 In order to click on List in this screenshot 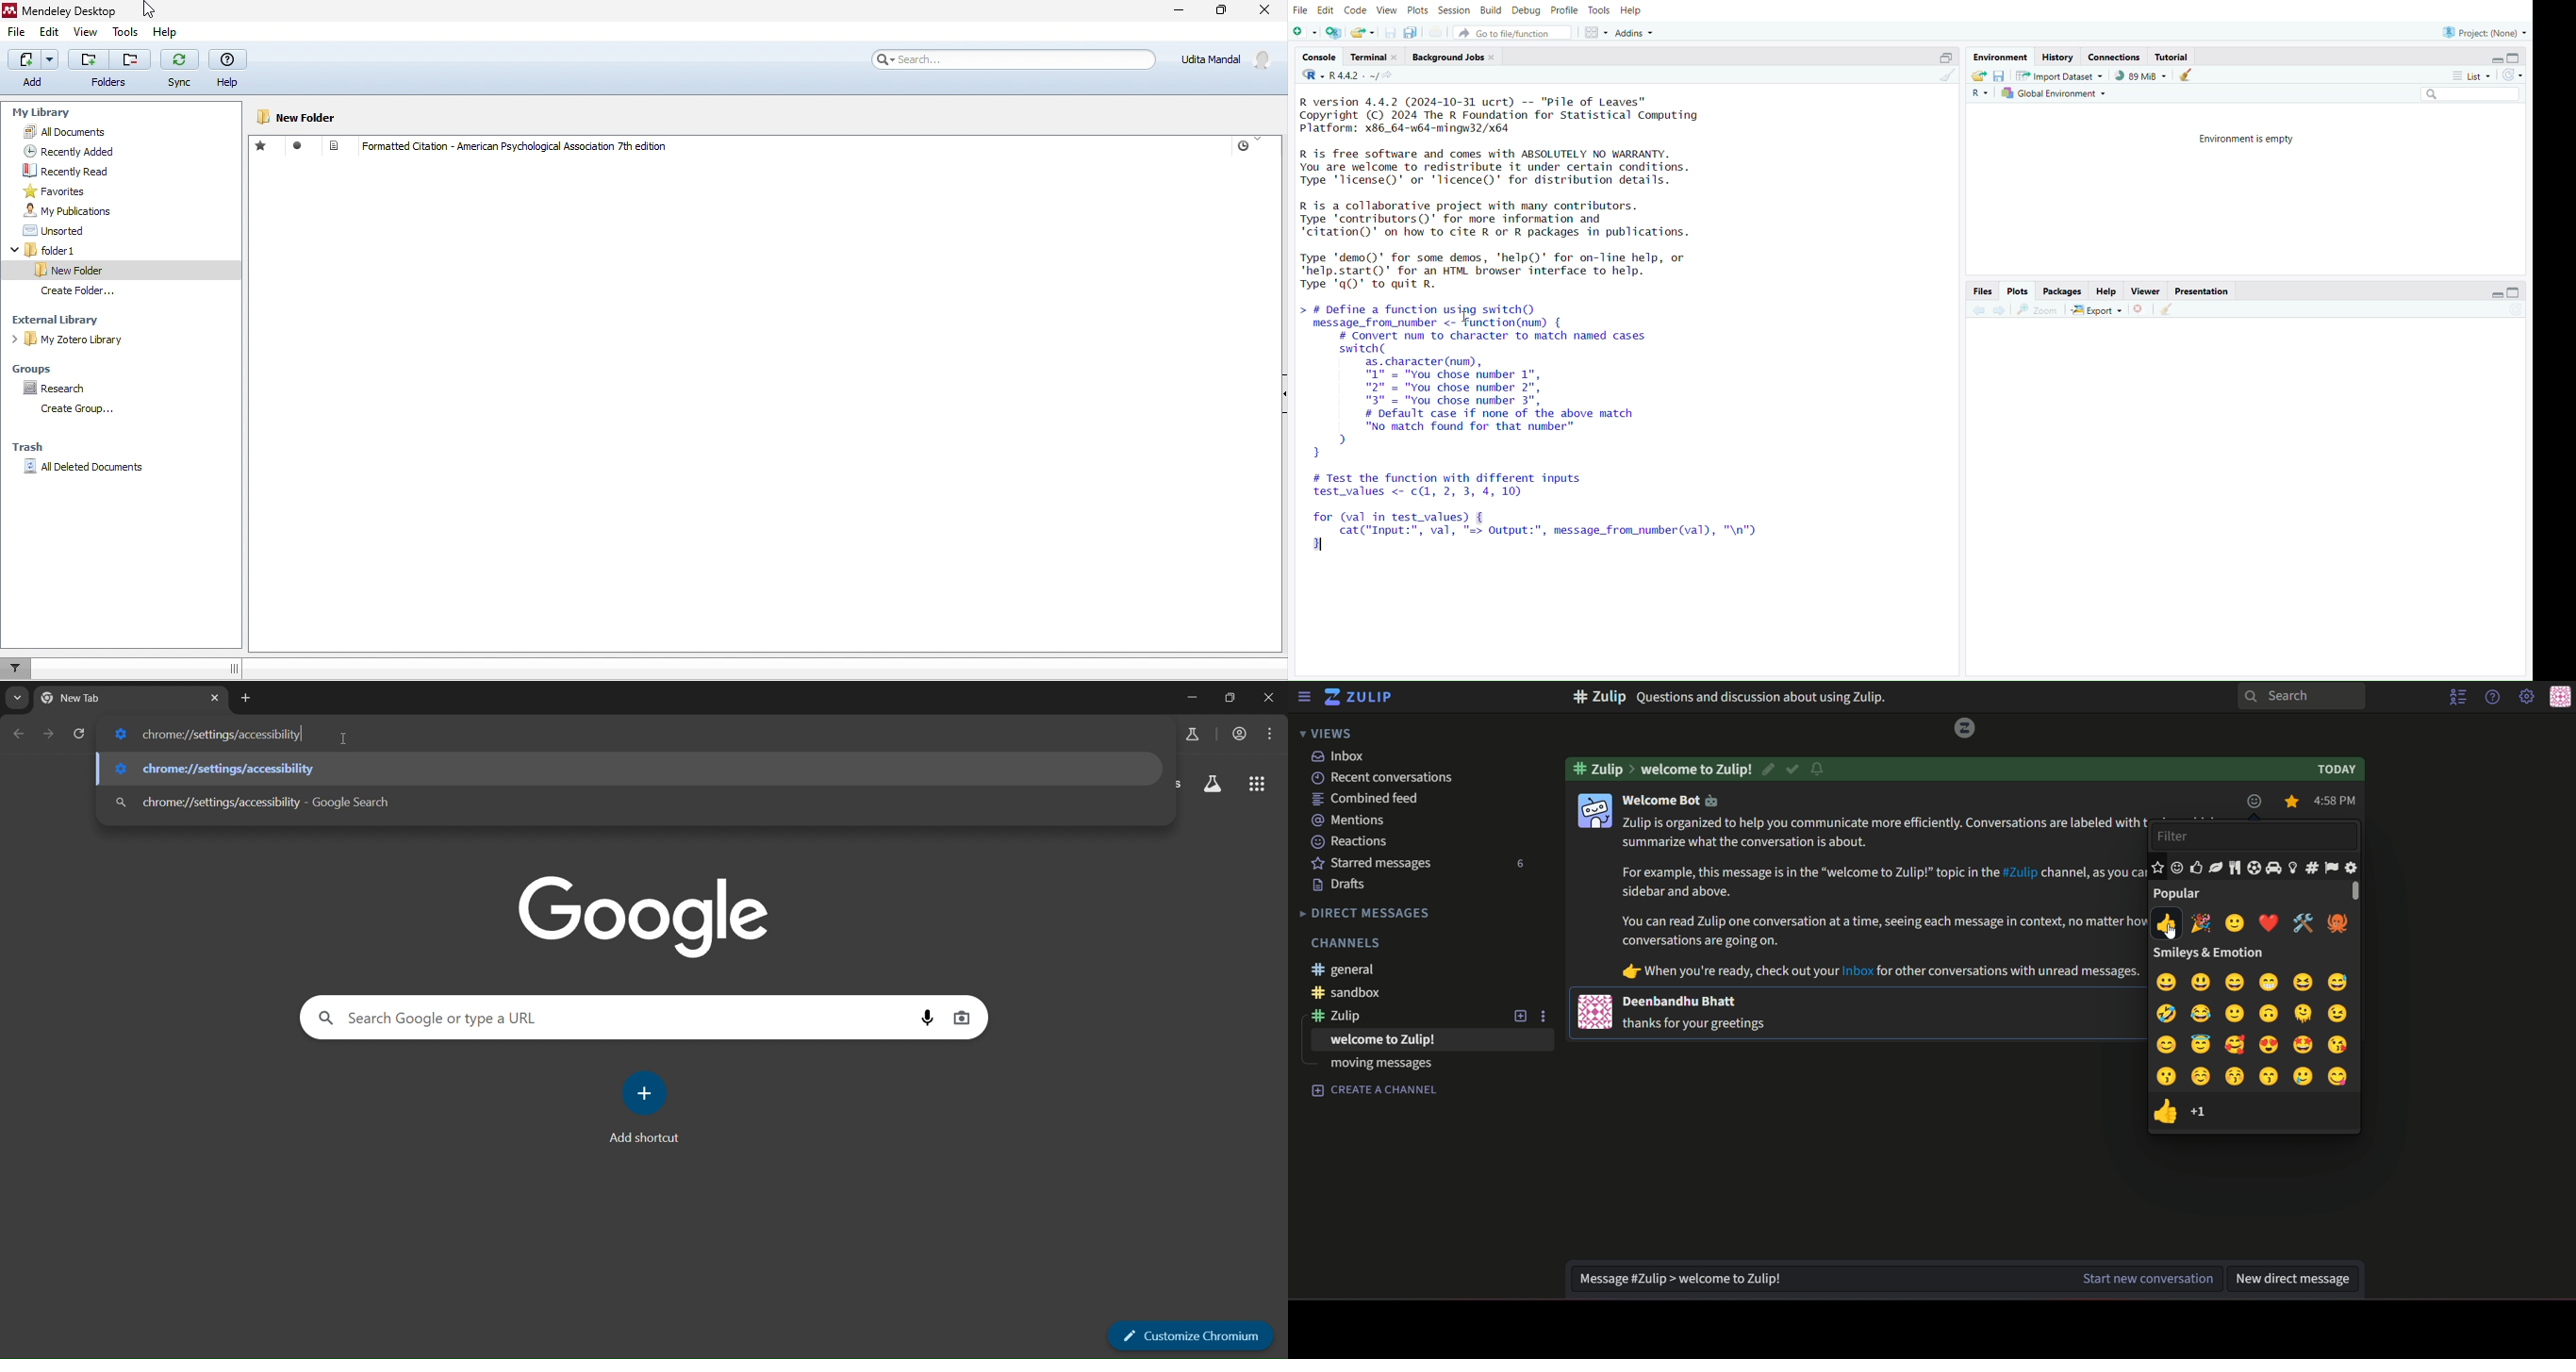, I will do `click(2471, 75)`.